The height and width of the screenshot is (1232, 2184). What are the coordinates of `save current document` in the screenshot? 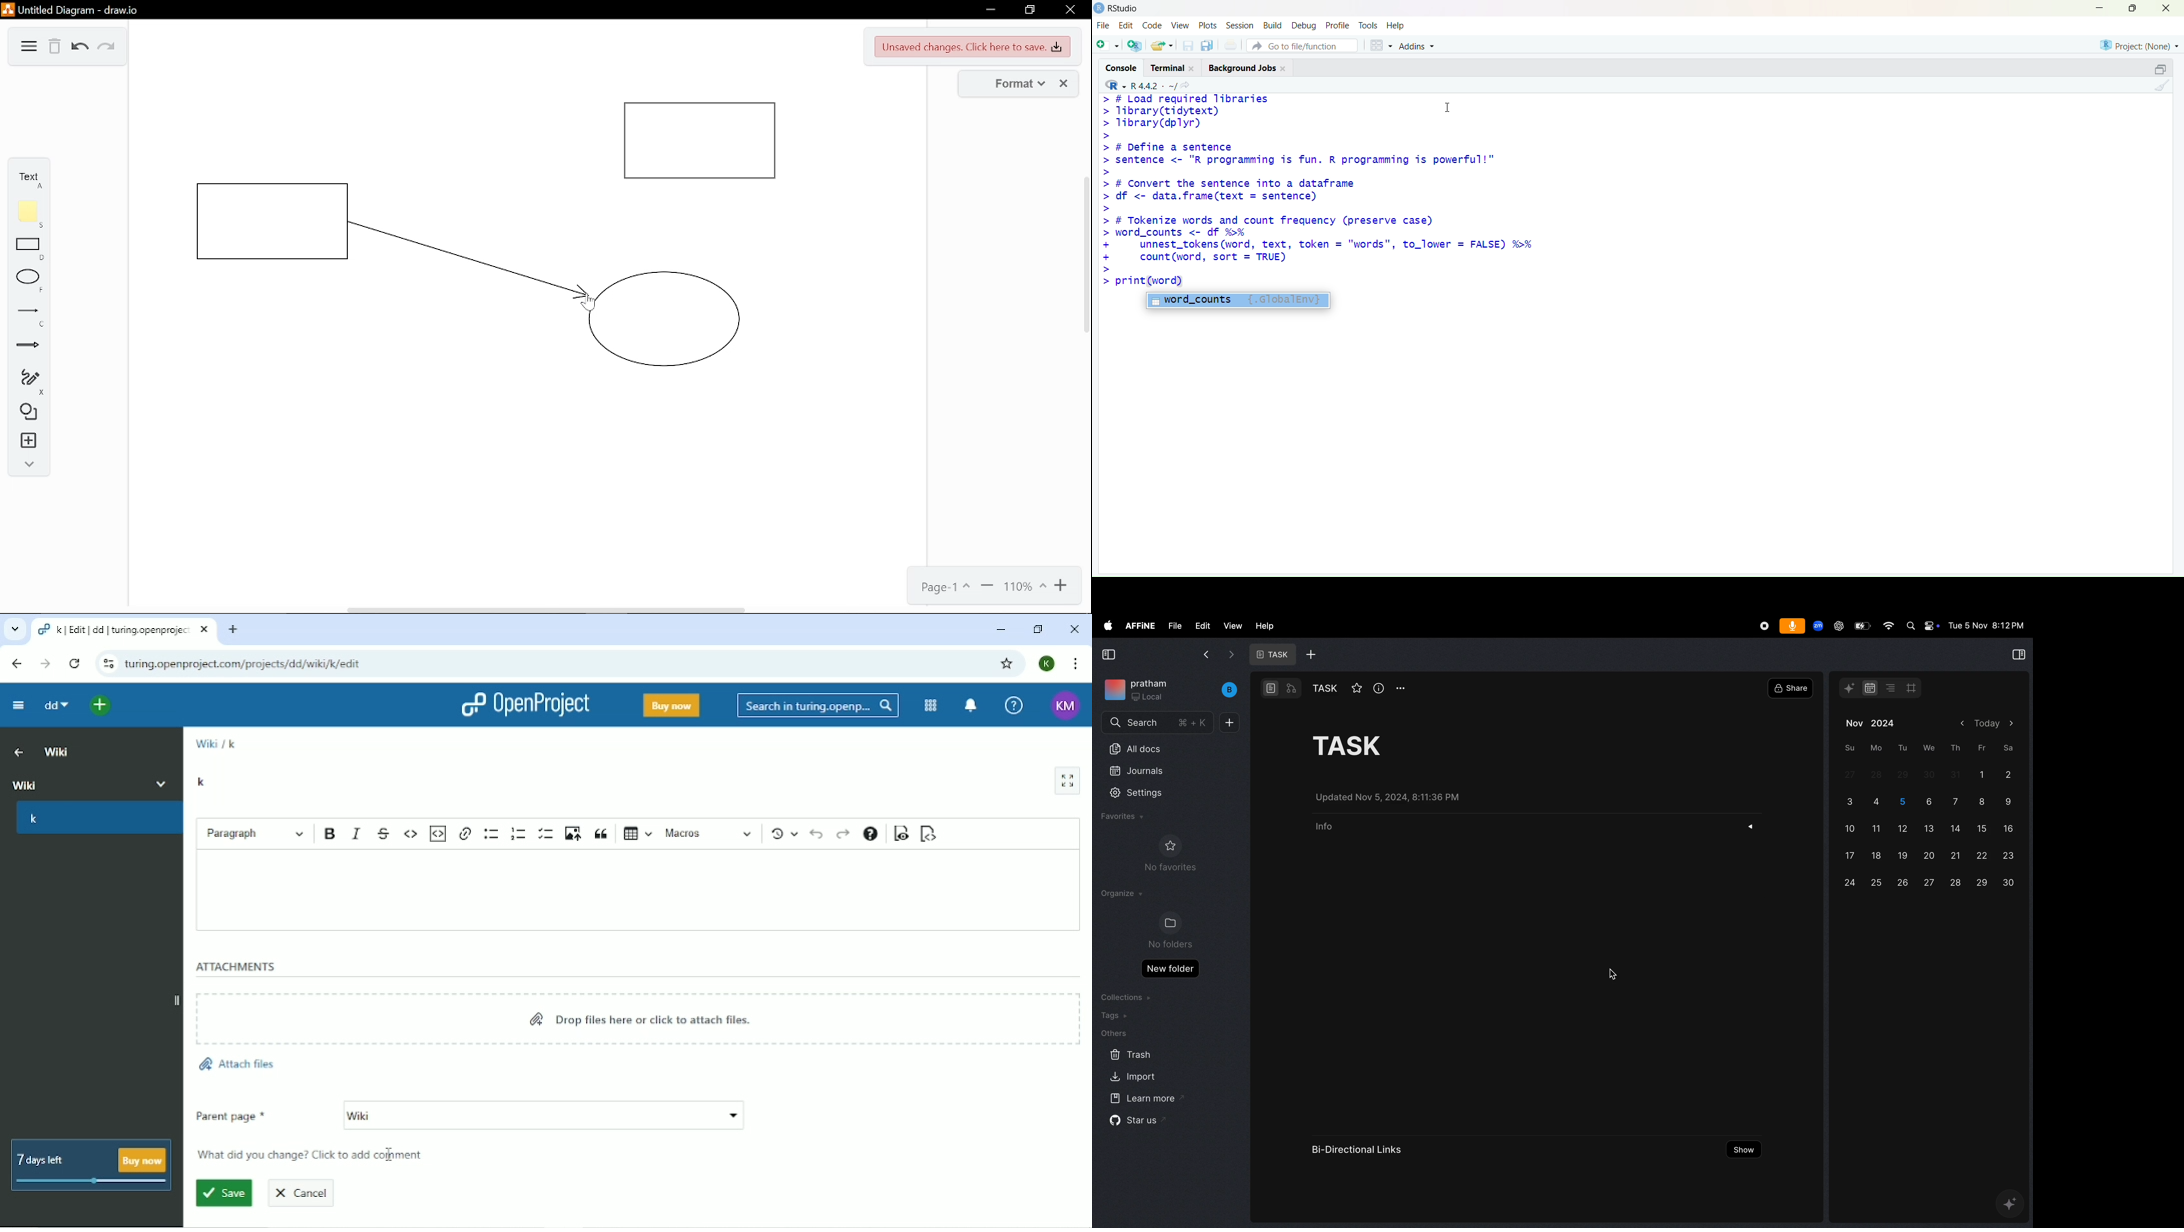 It's located at (1187, 46).